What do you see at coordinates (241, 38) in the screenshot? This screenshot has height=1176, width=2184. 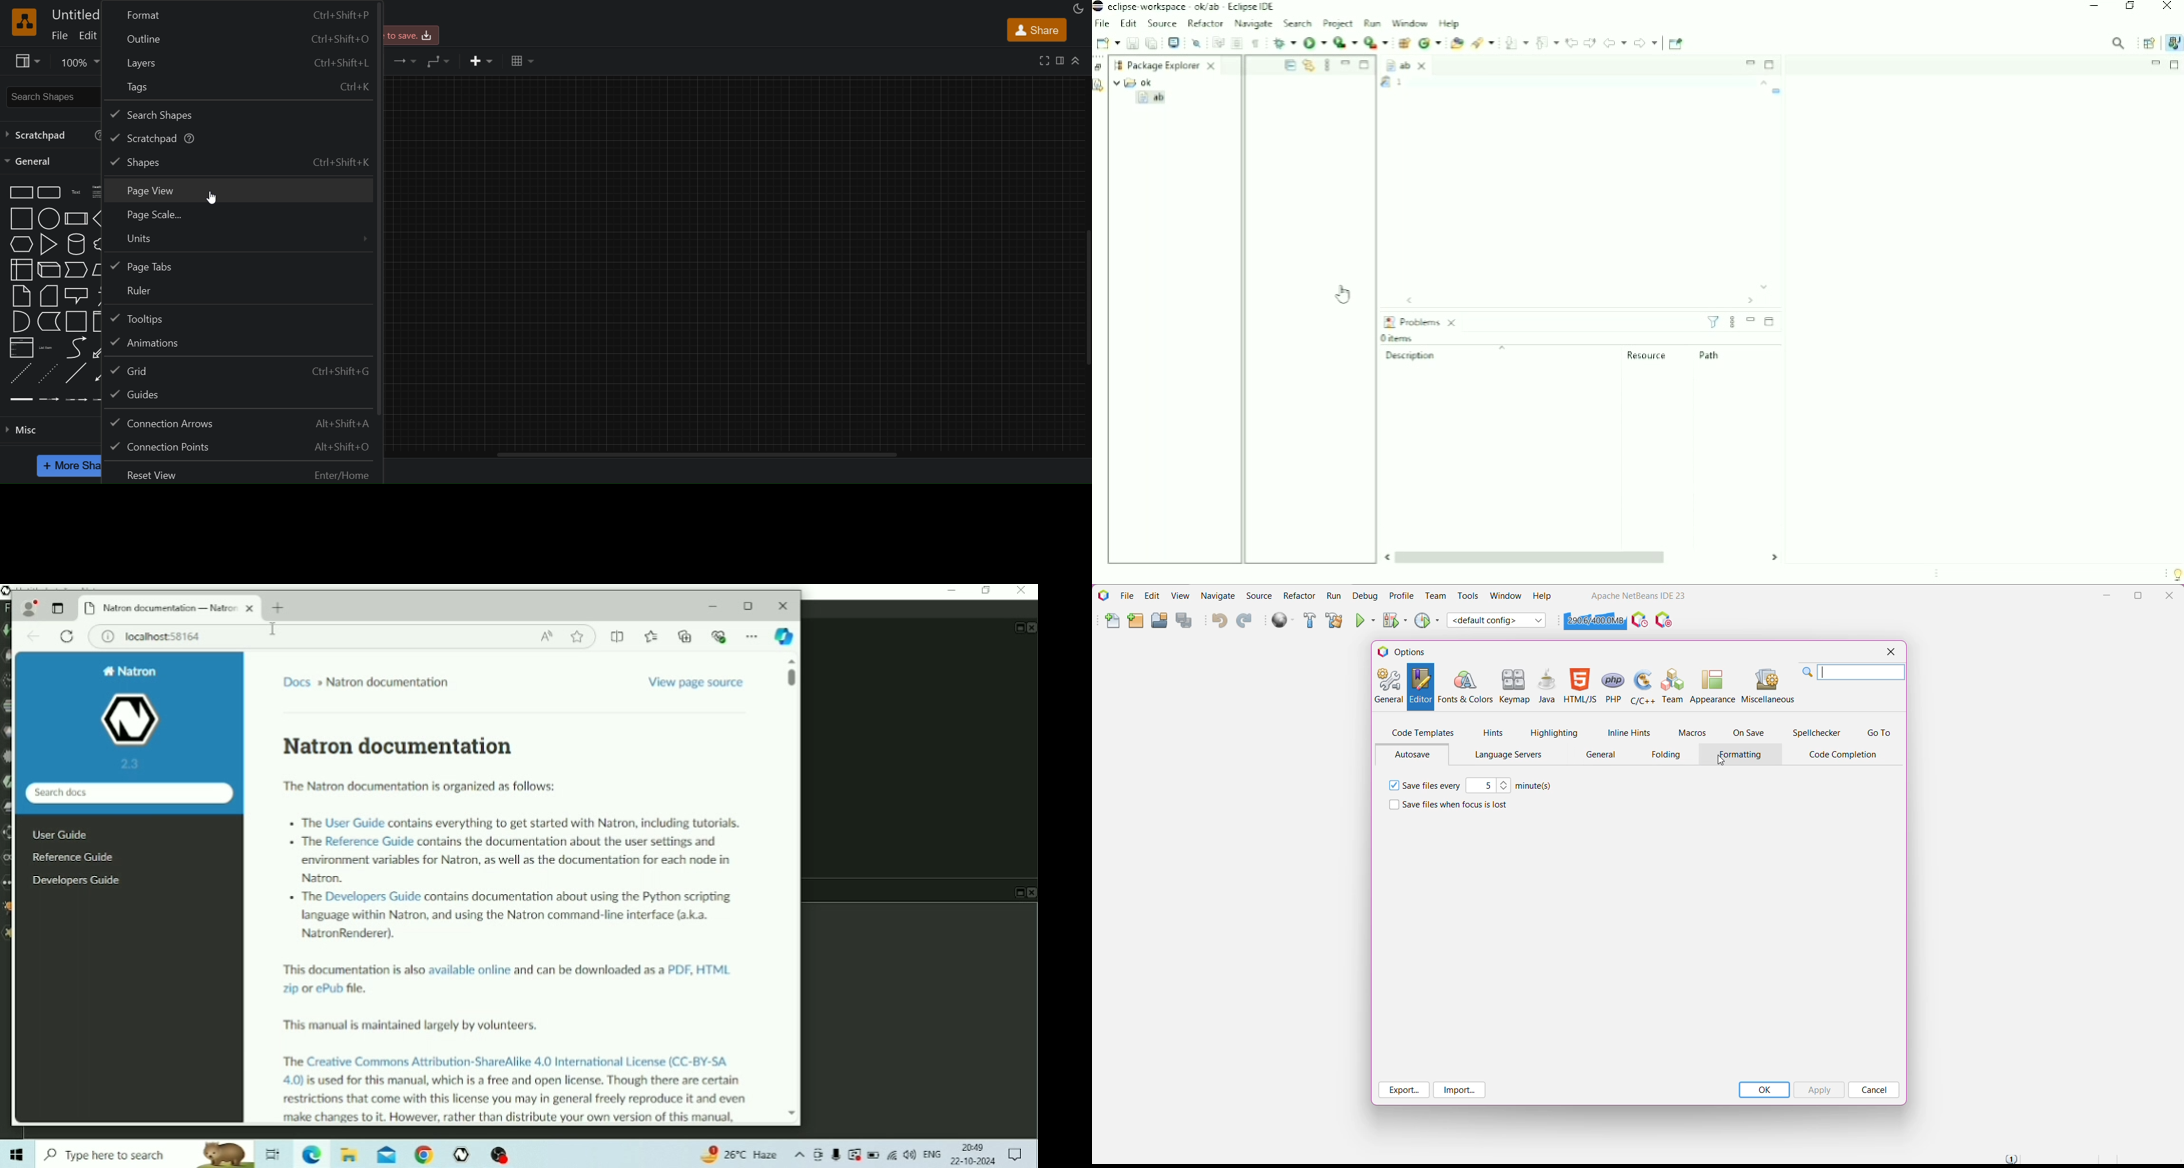 I see `outline` at bounding box center [241, 38].